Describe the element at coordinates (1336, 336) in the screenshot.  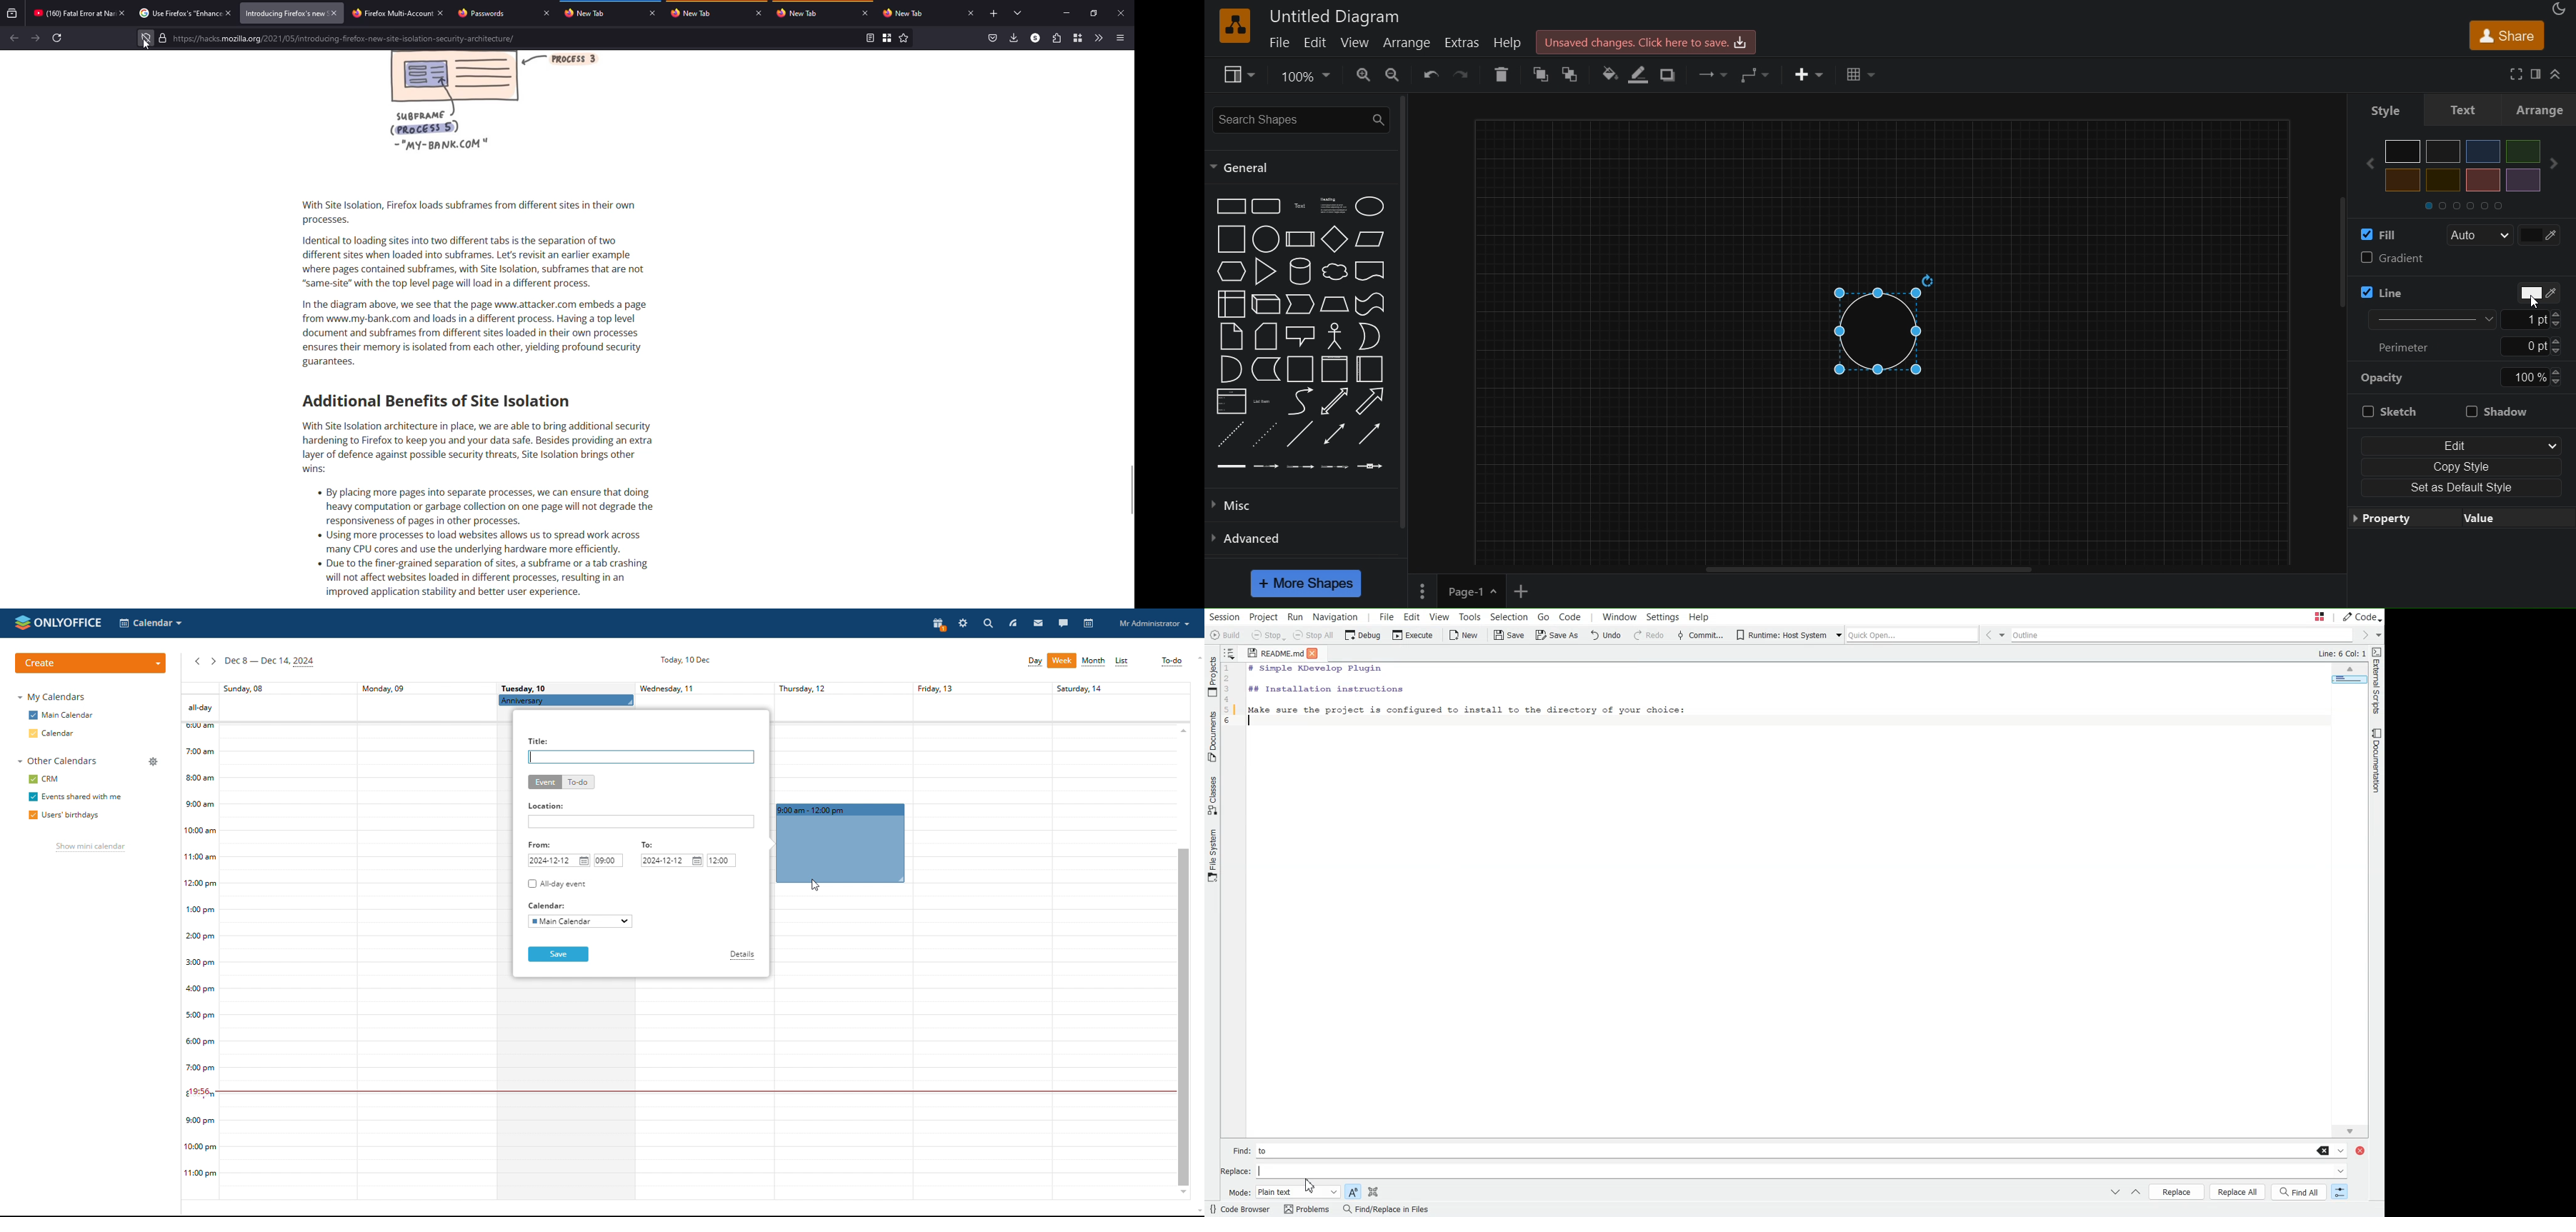
I see `actor` at that location.